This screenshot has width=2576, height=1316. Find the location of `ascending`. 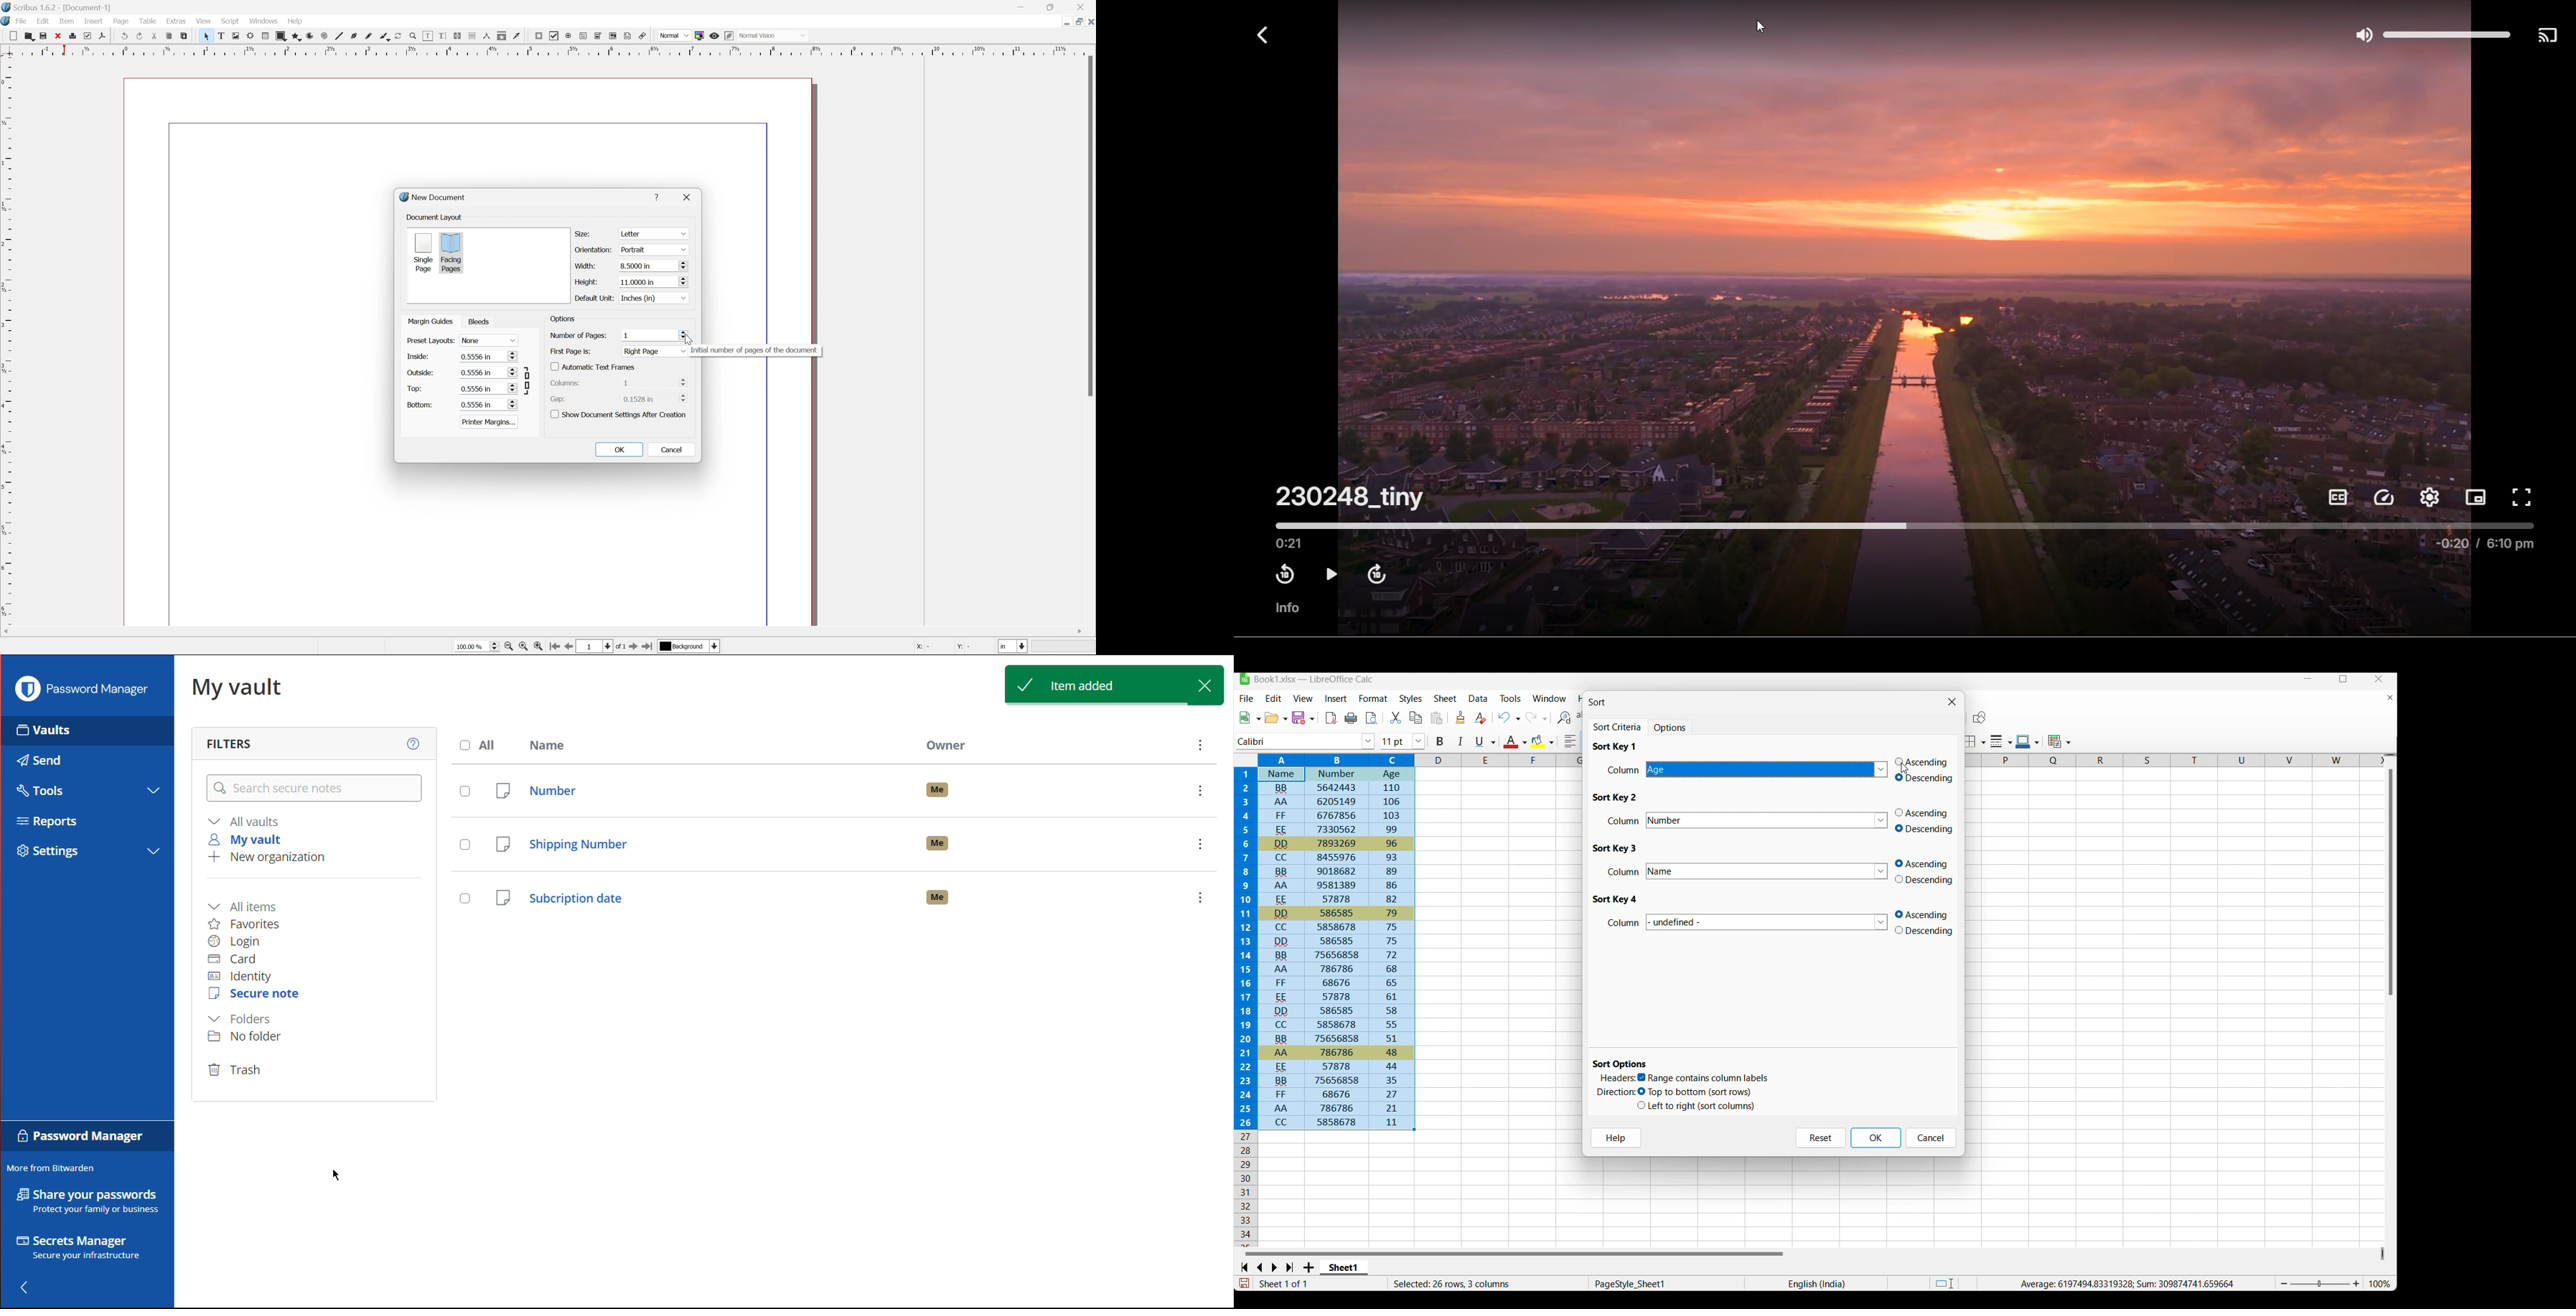

ascending is located at coordinates (1927, 914).